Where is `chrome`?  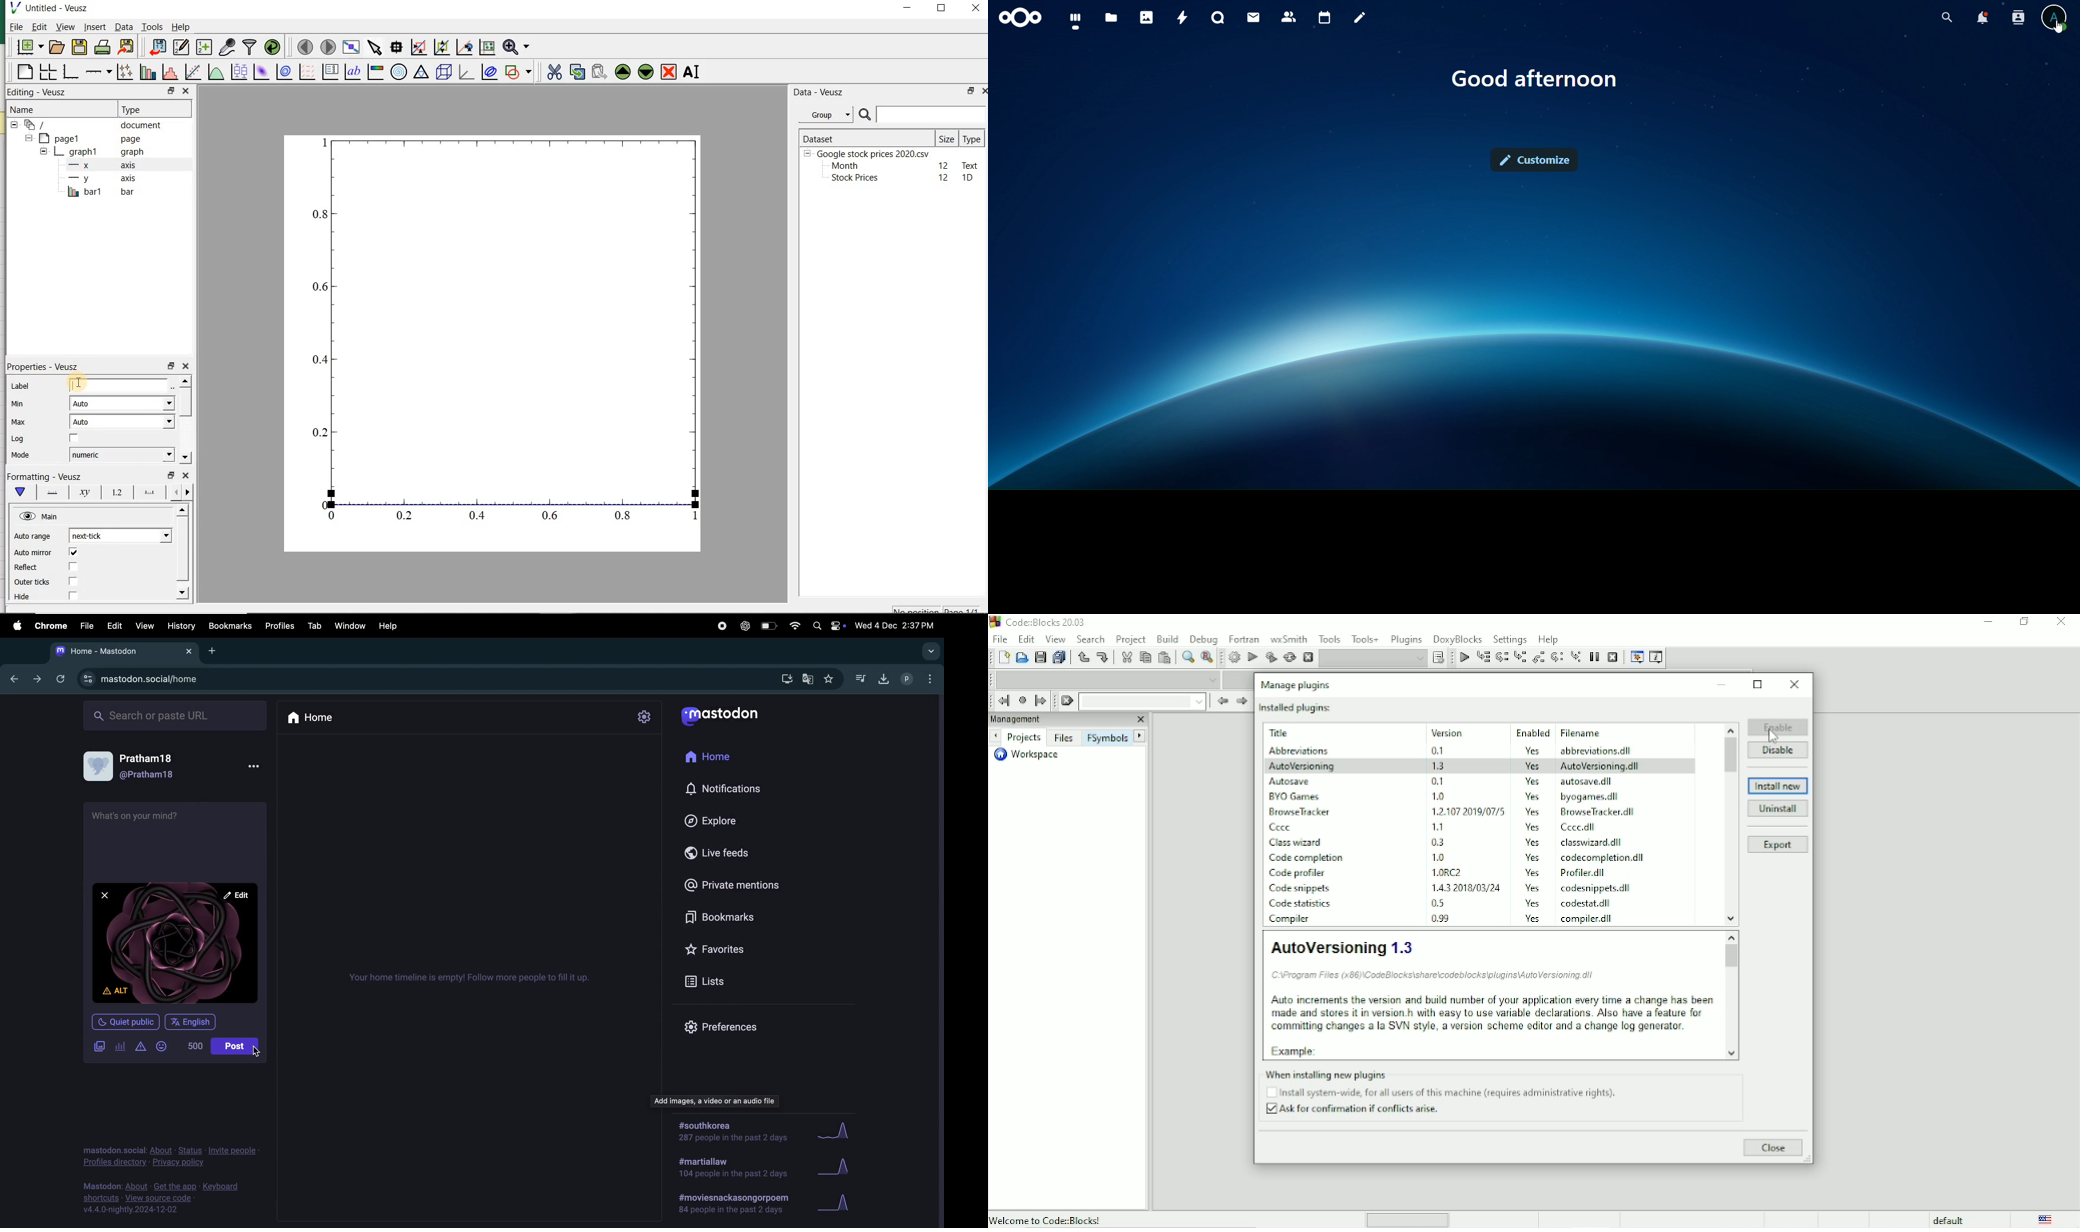 chrome is located at coordinates (49, 626).